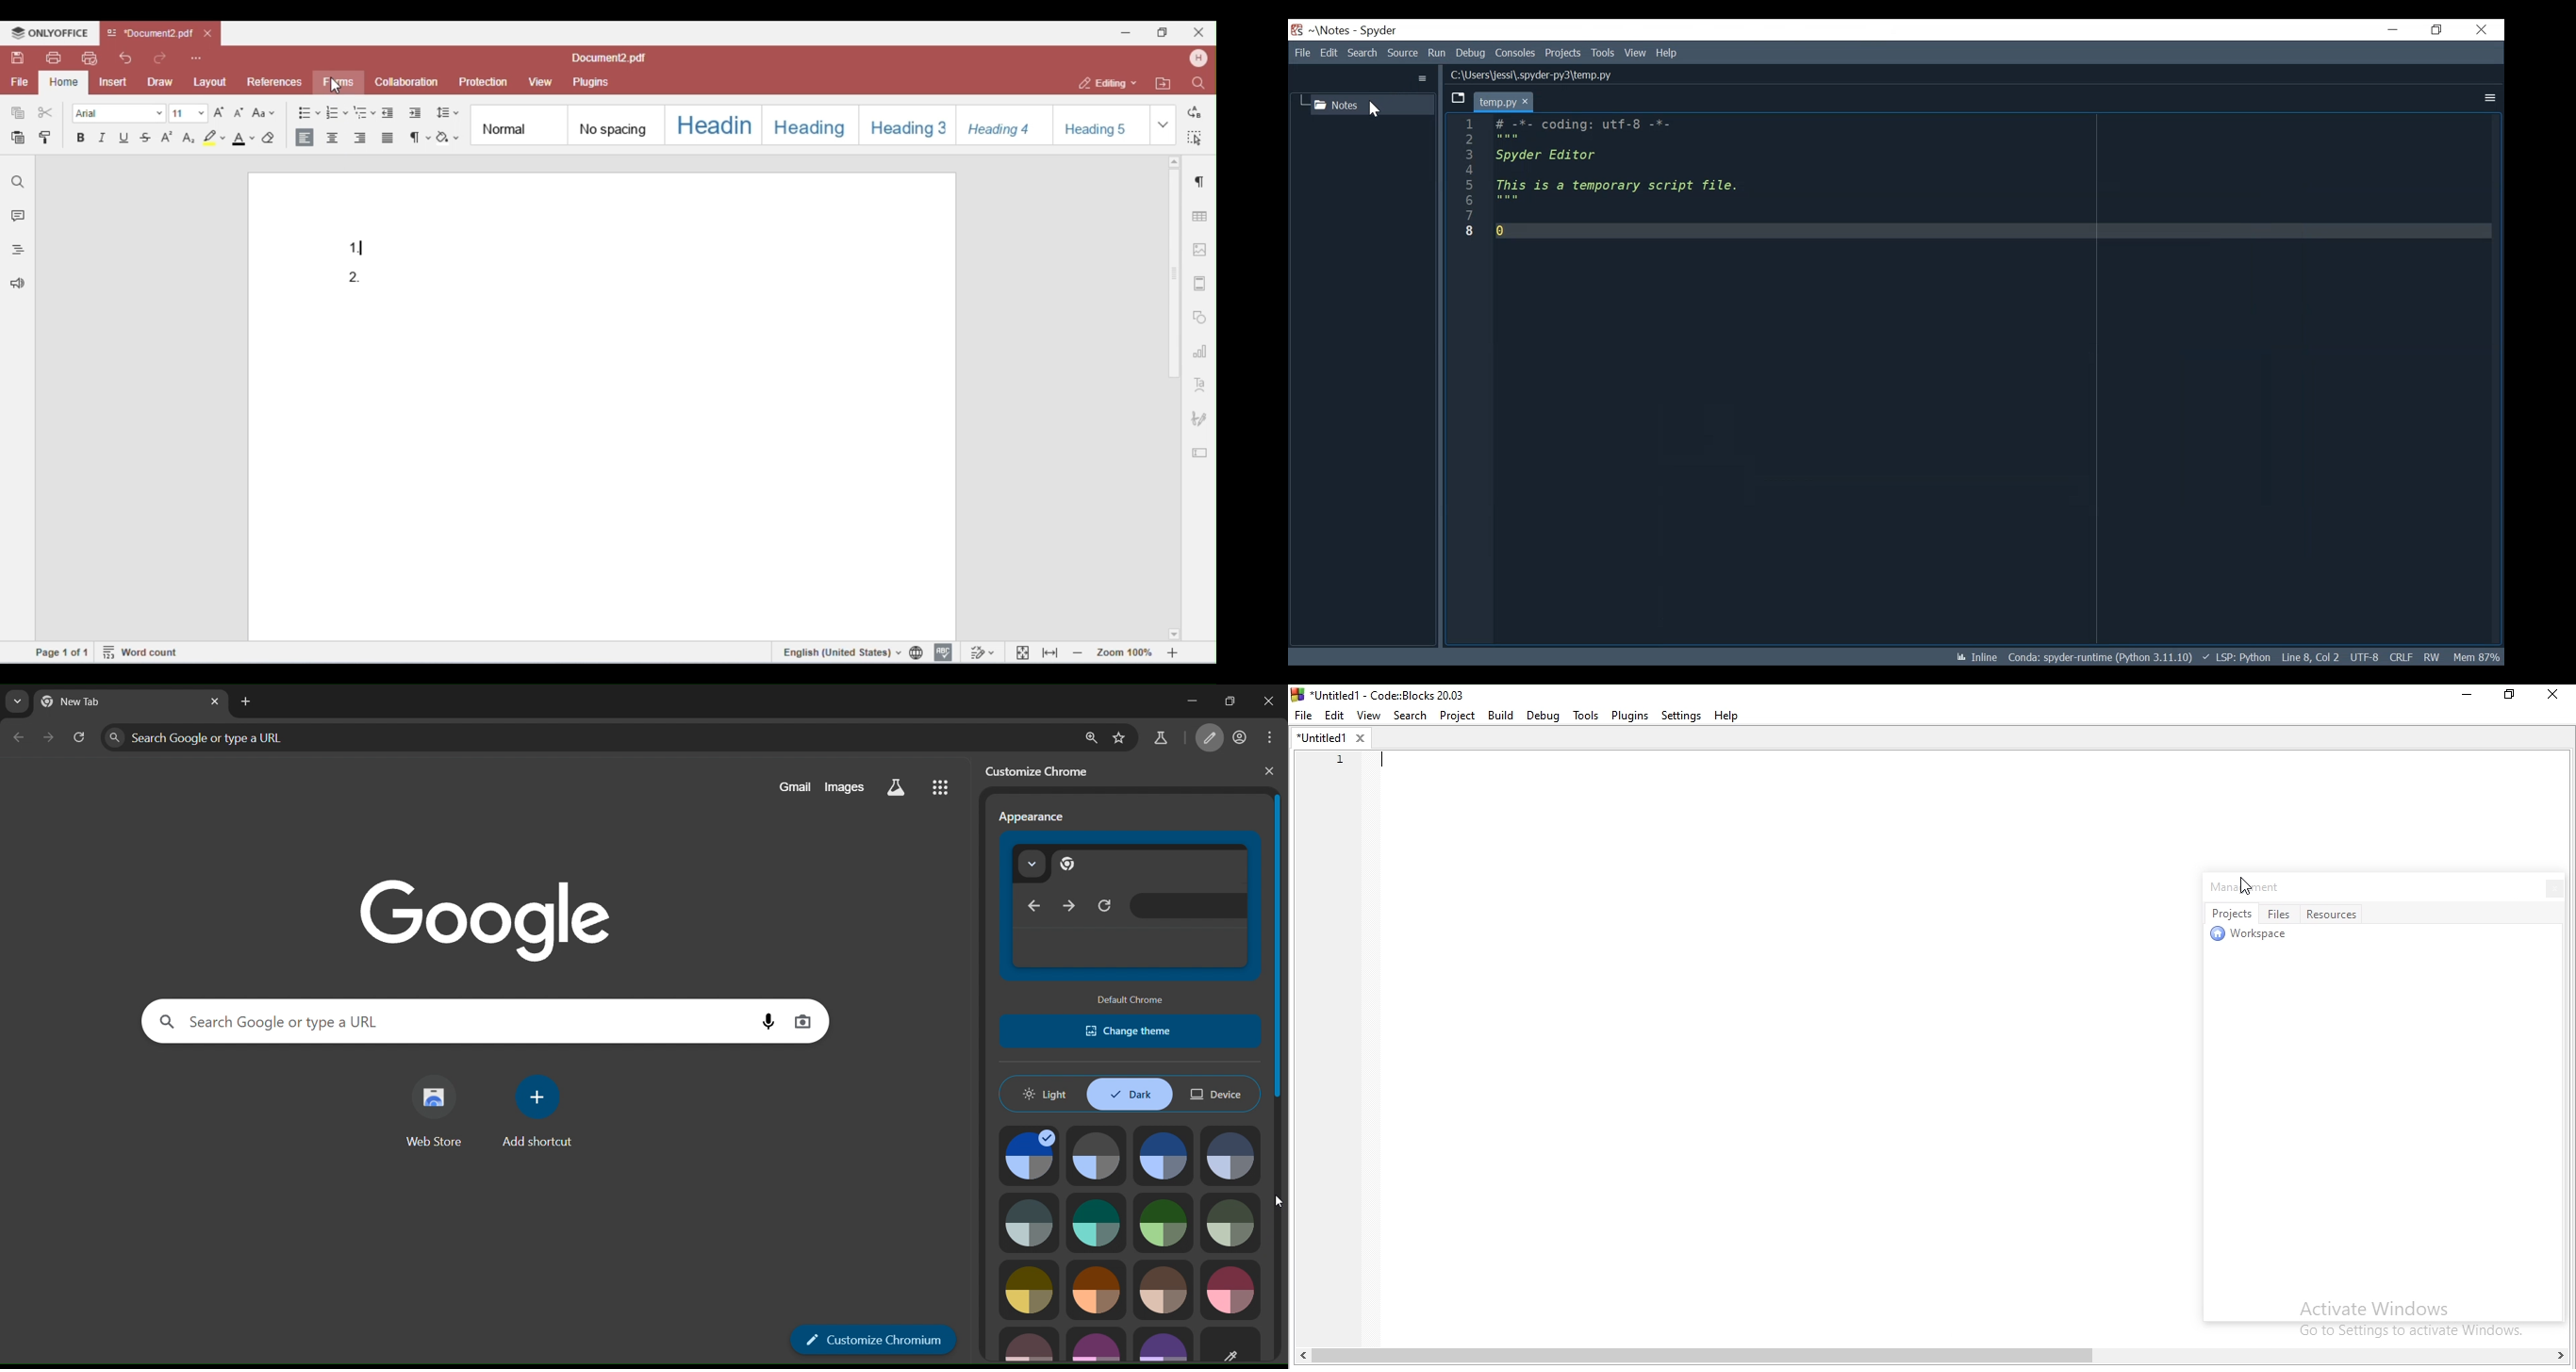  What do you see at coordinates (1363, 53) in the screenshot?
I see `Search` at bounding box center [1363, 53].